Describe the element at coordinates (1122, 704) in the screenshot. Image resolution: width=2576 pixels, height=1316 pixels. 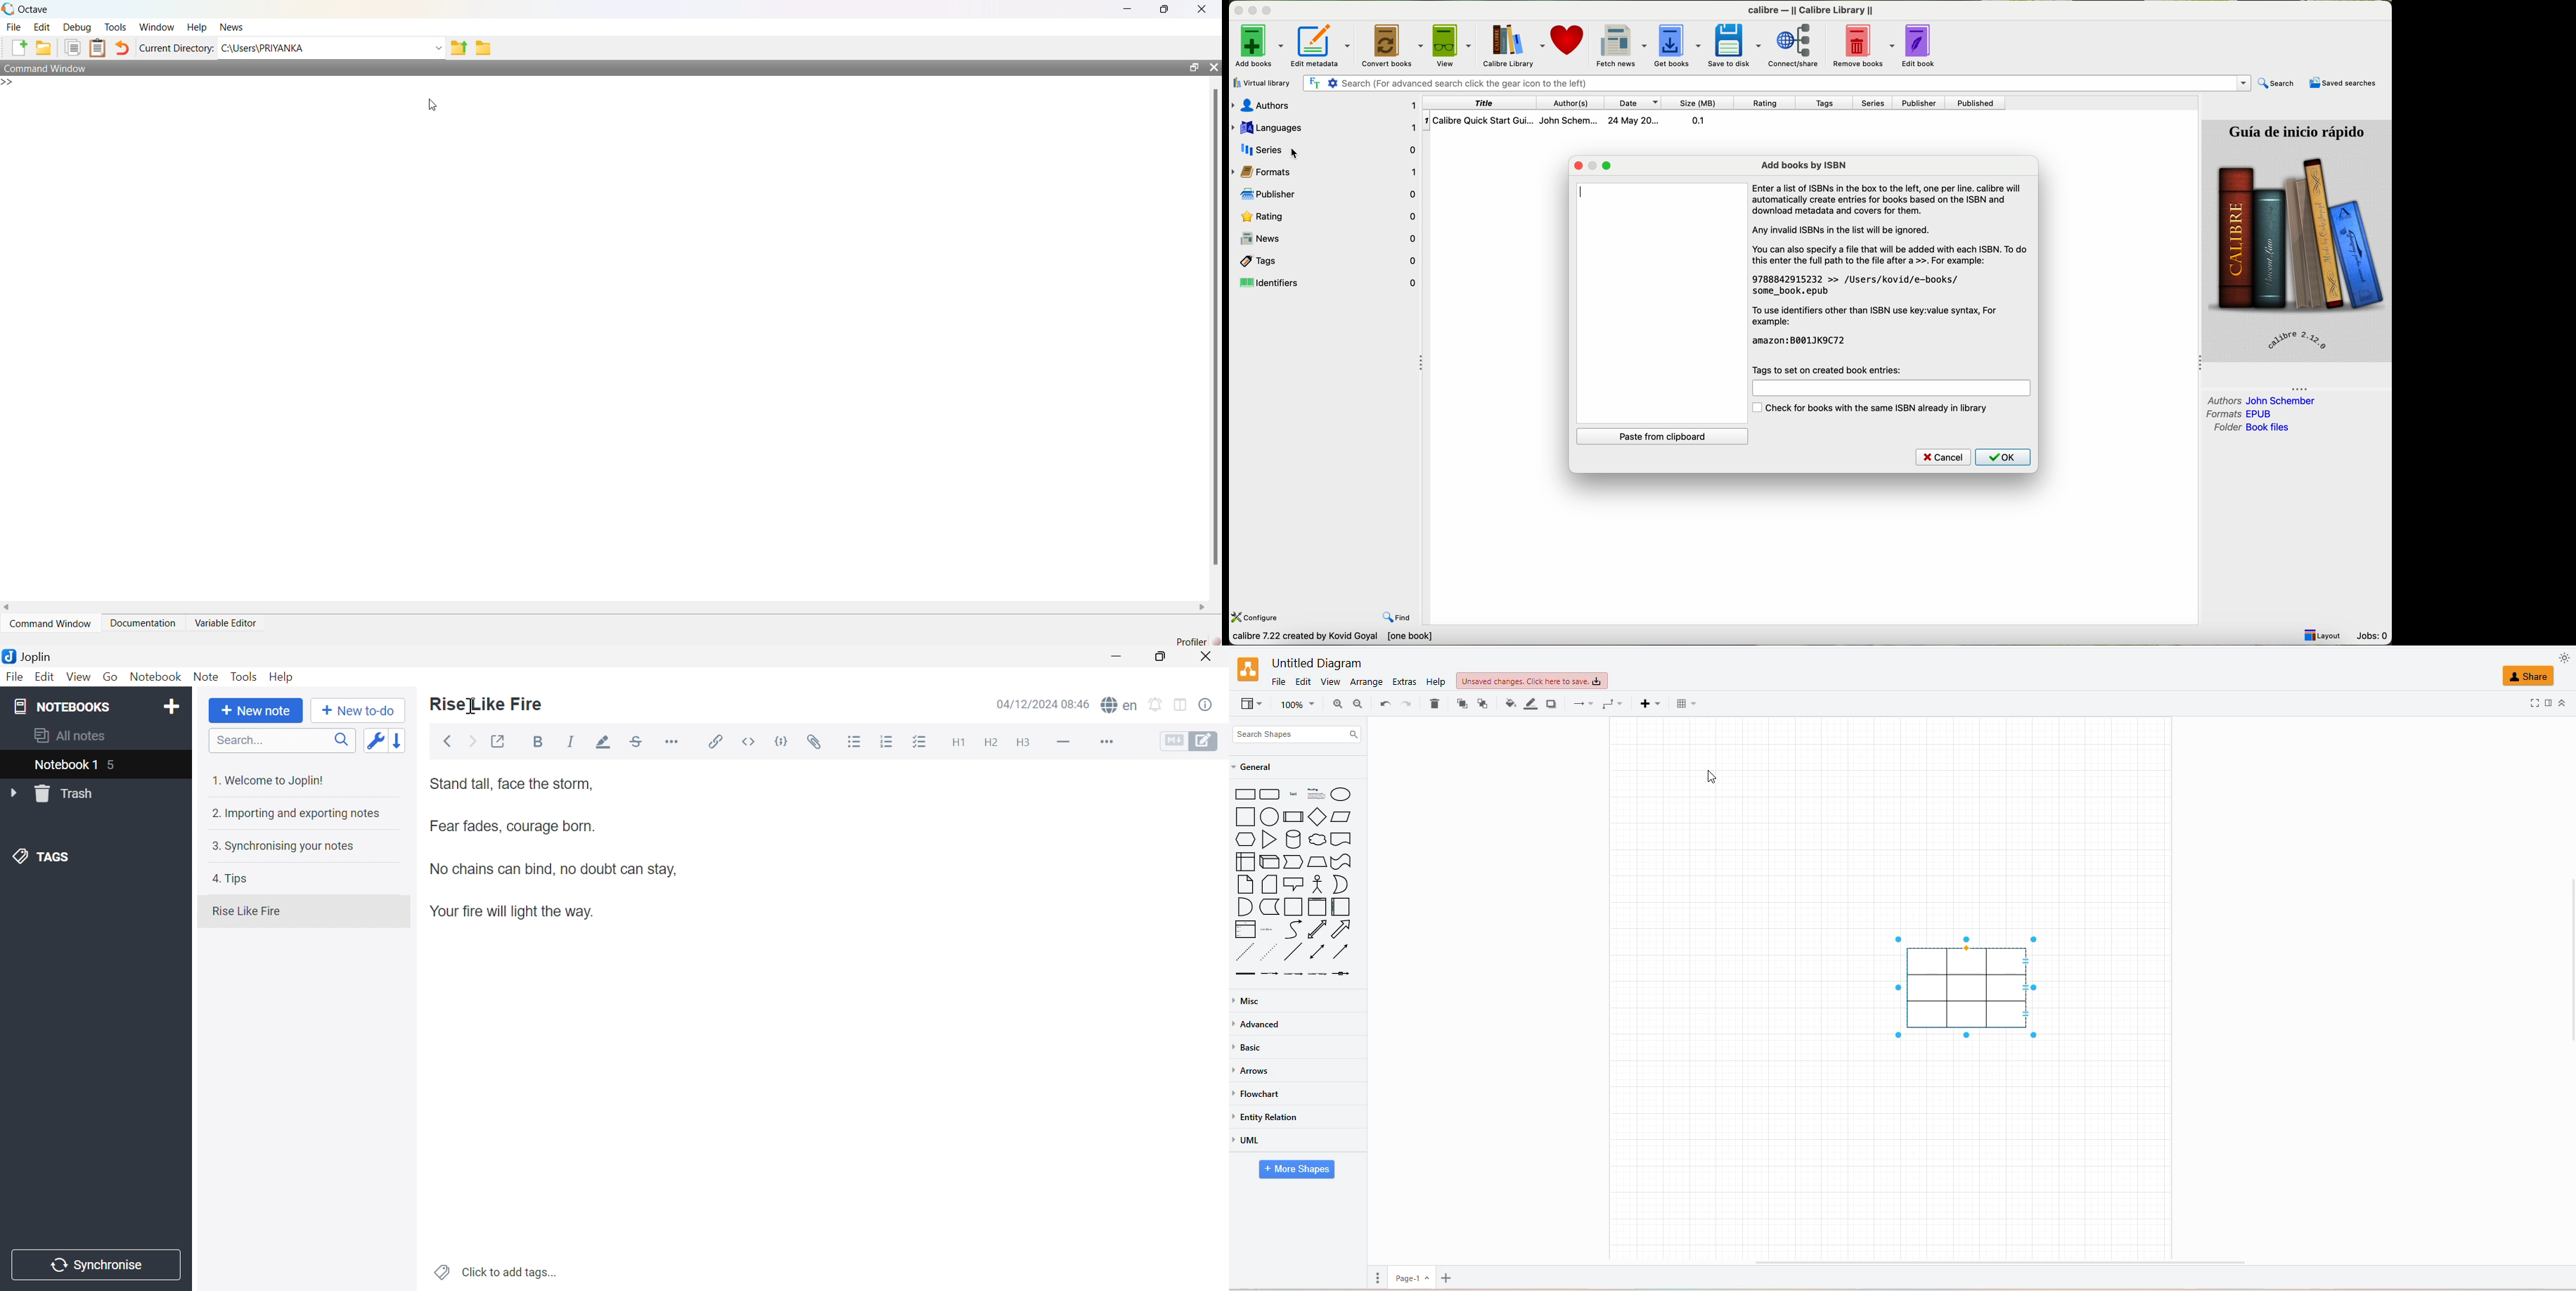
I see `Spell checker` at that location.